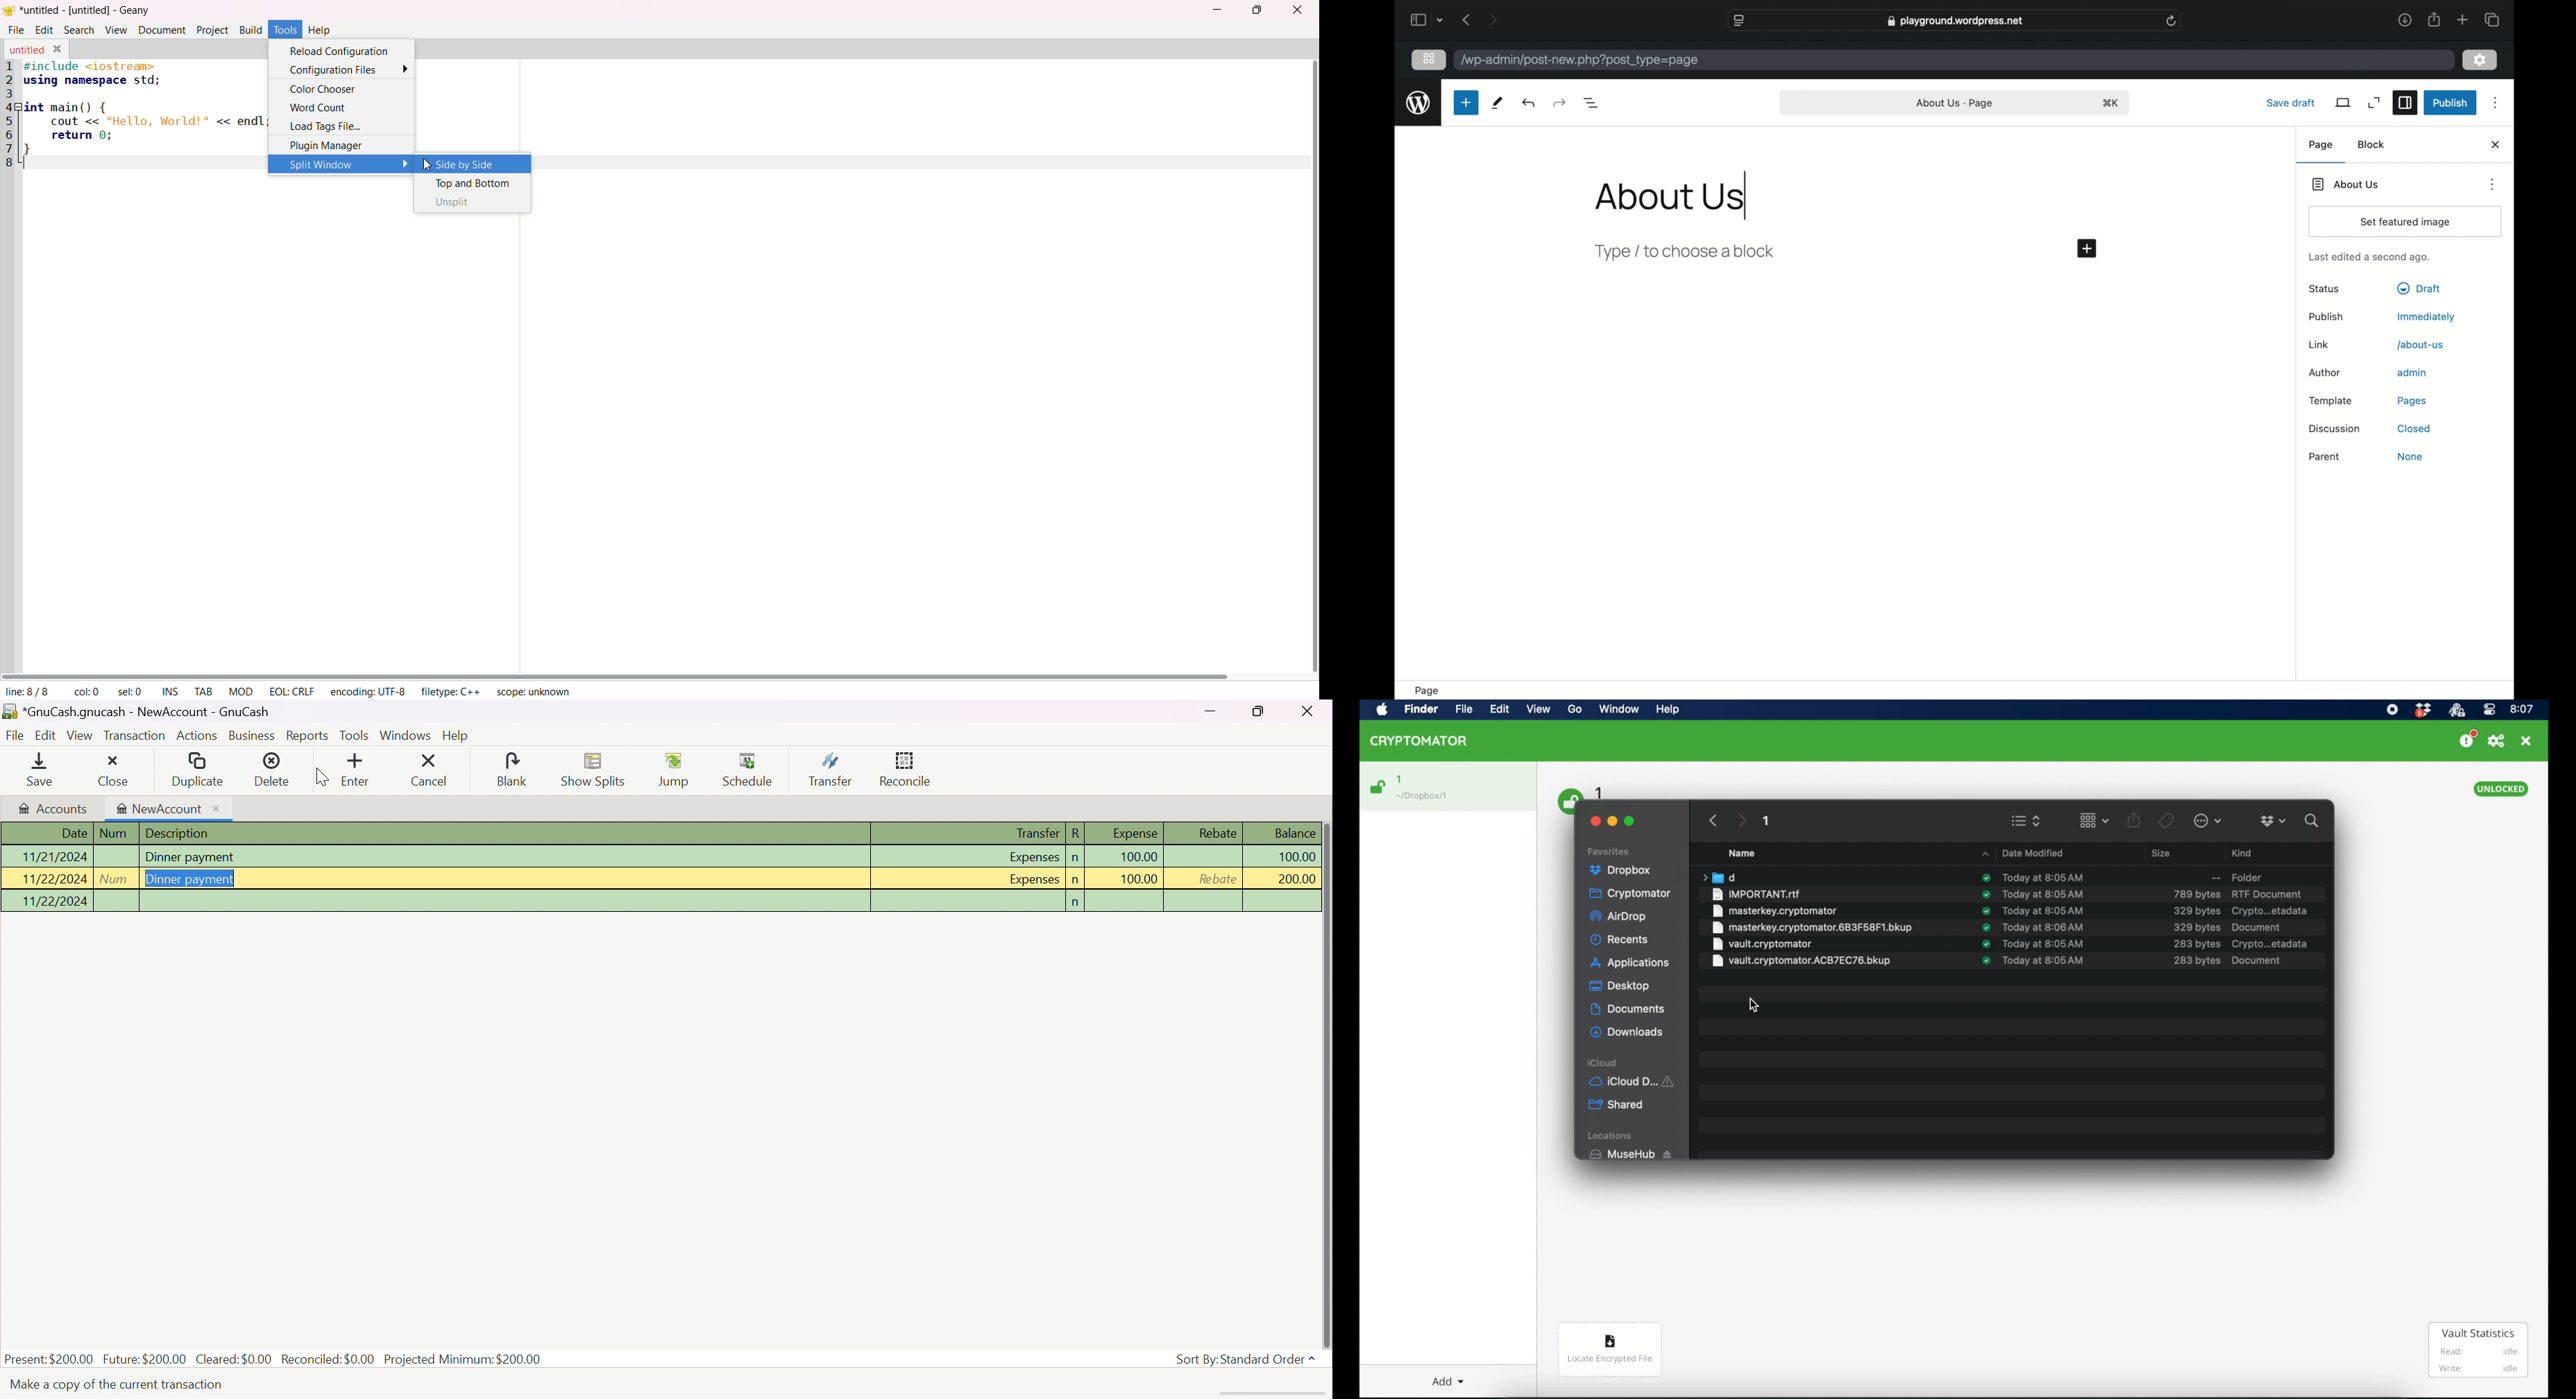 The height and width of the screenshot is (1400, 2576). What do you see at coordinates (428, 770) in the screenshot?
I see `Cancel` at bounding box center [428, 770].